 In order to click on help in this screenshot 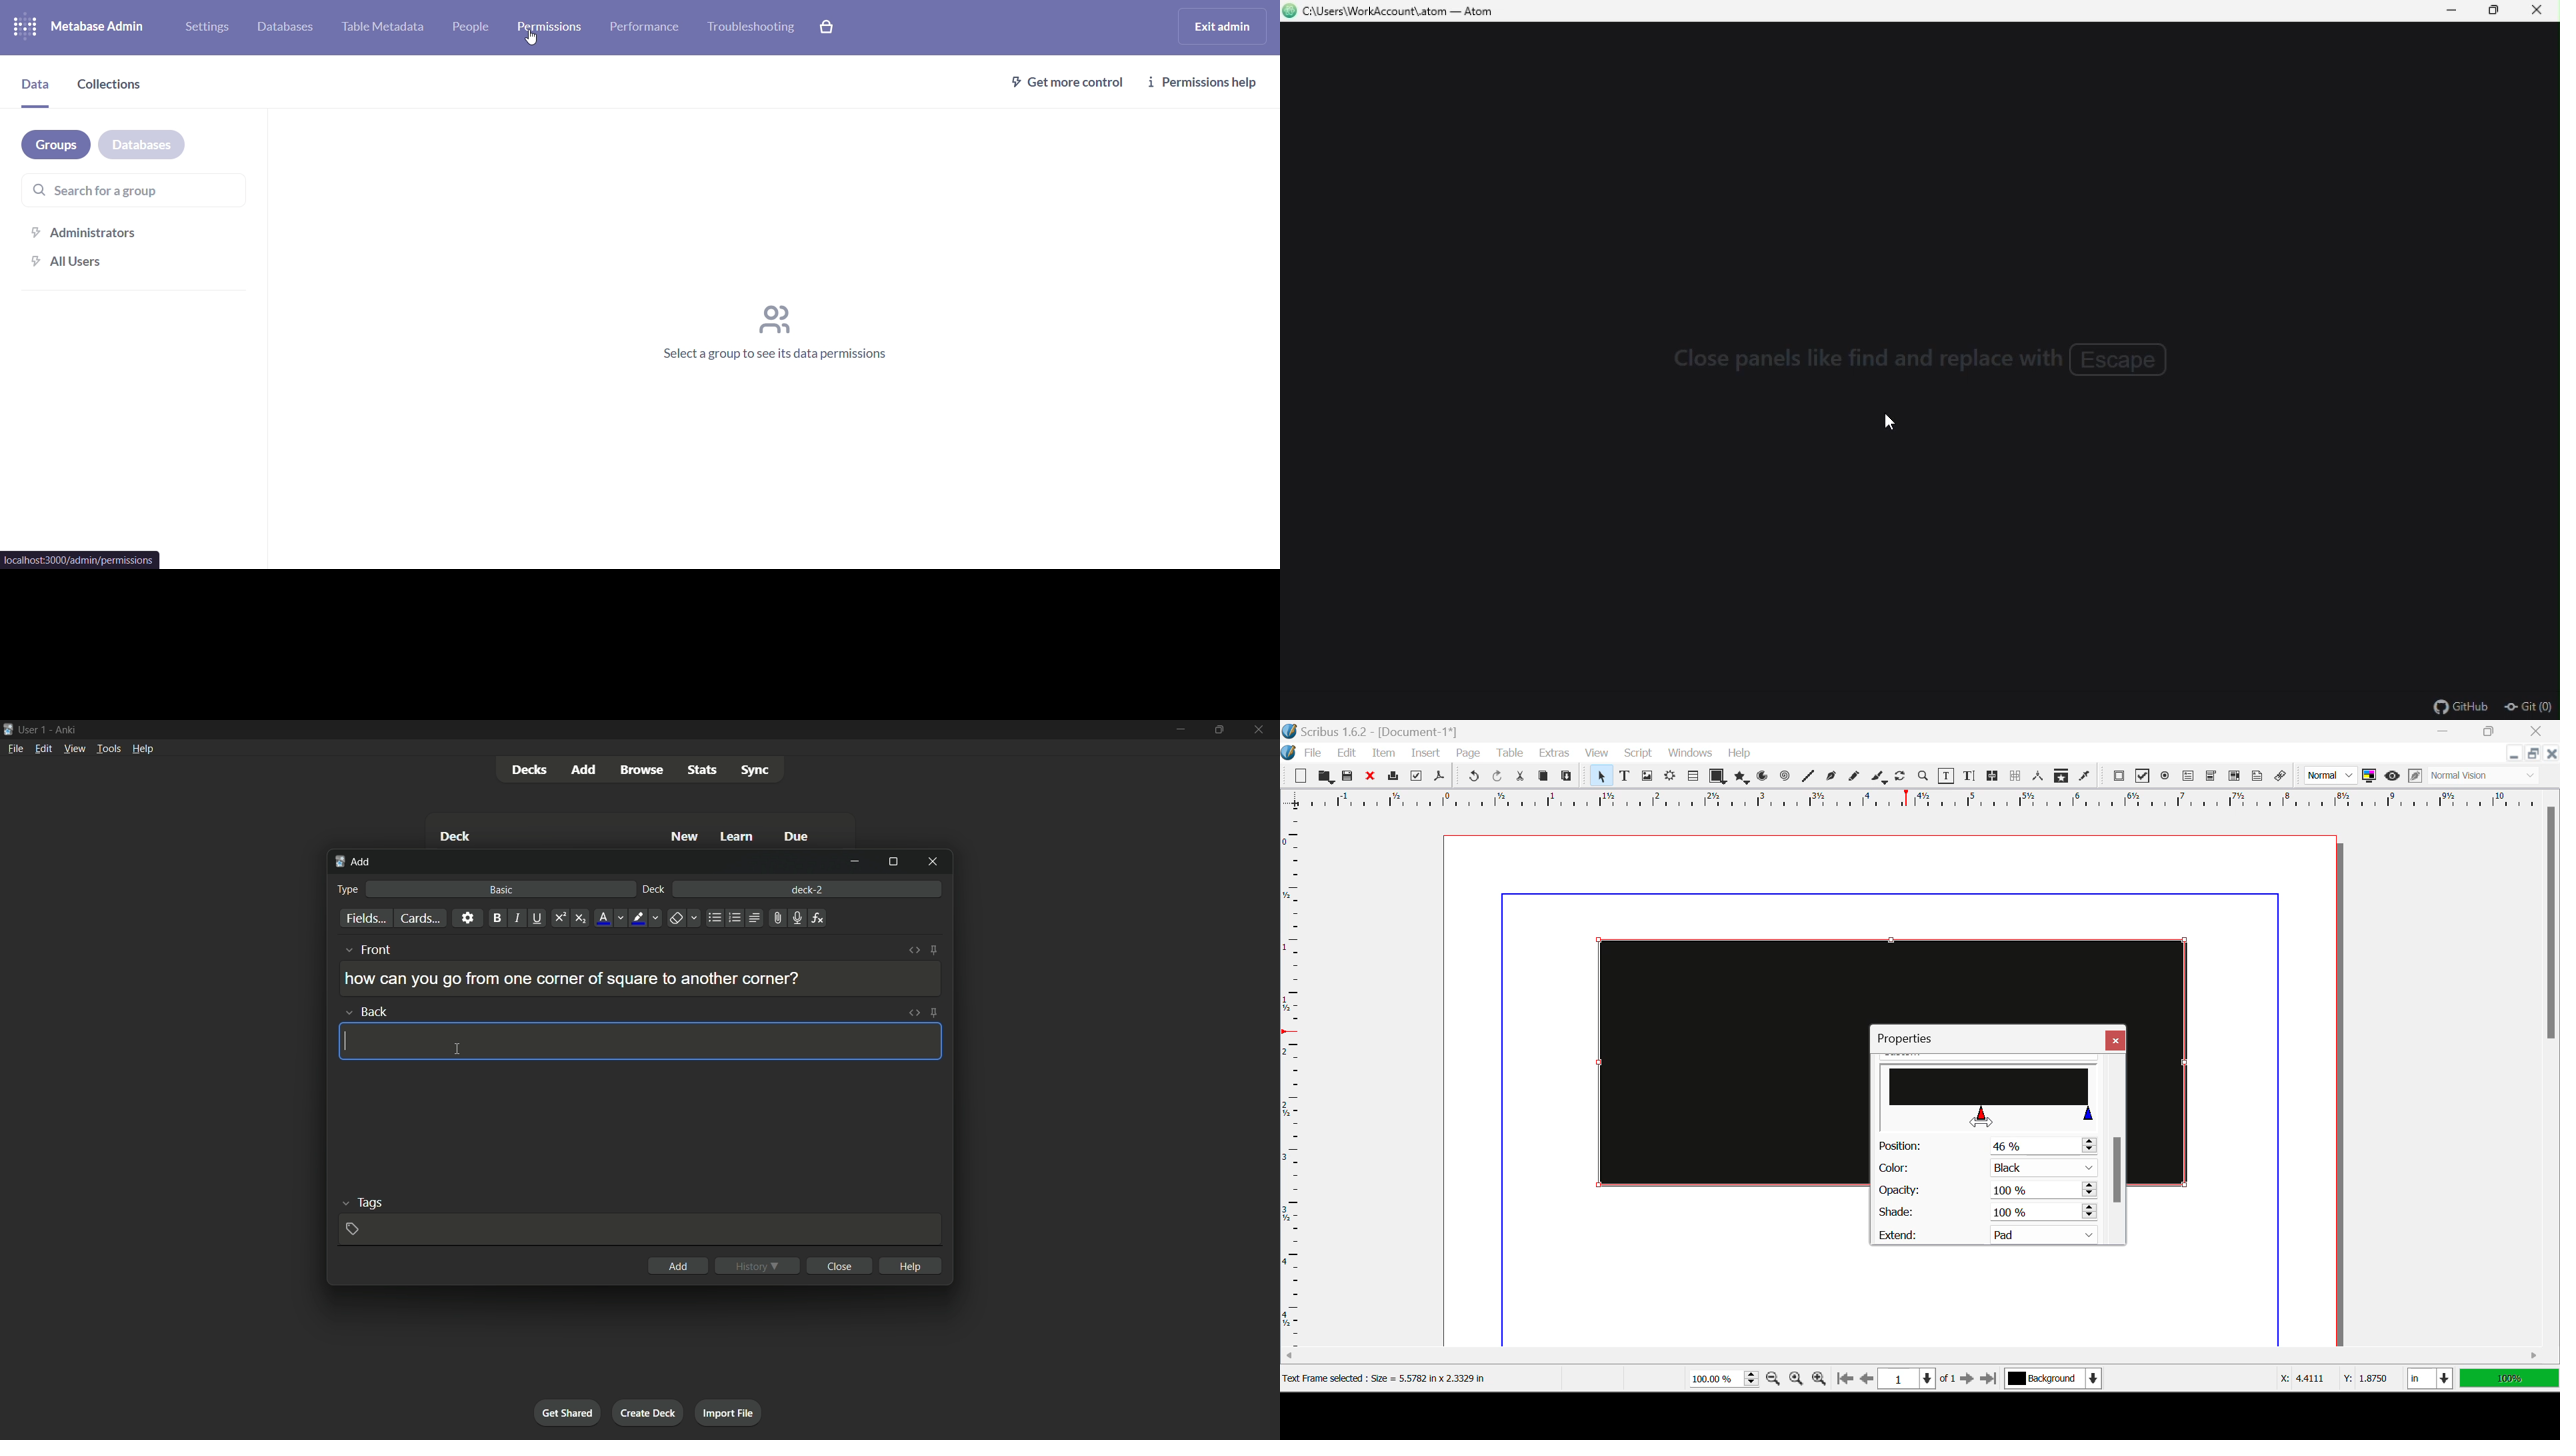, I will do `click(909, 1265)`.